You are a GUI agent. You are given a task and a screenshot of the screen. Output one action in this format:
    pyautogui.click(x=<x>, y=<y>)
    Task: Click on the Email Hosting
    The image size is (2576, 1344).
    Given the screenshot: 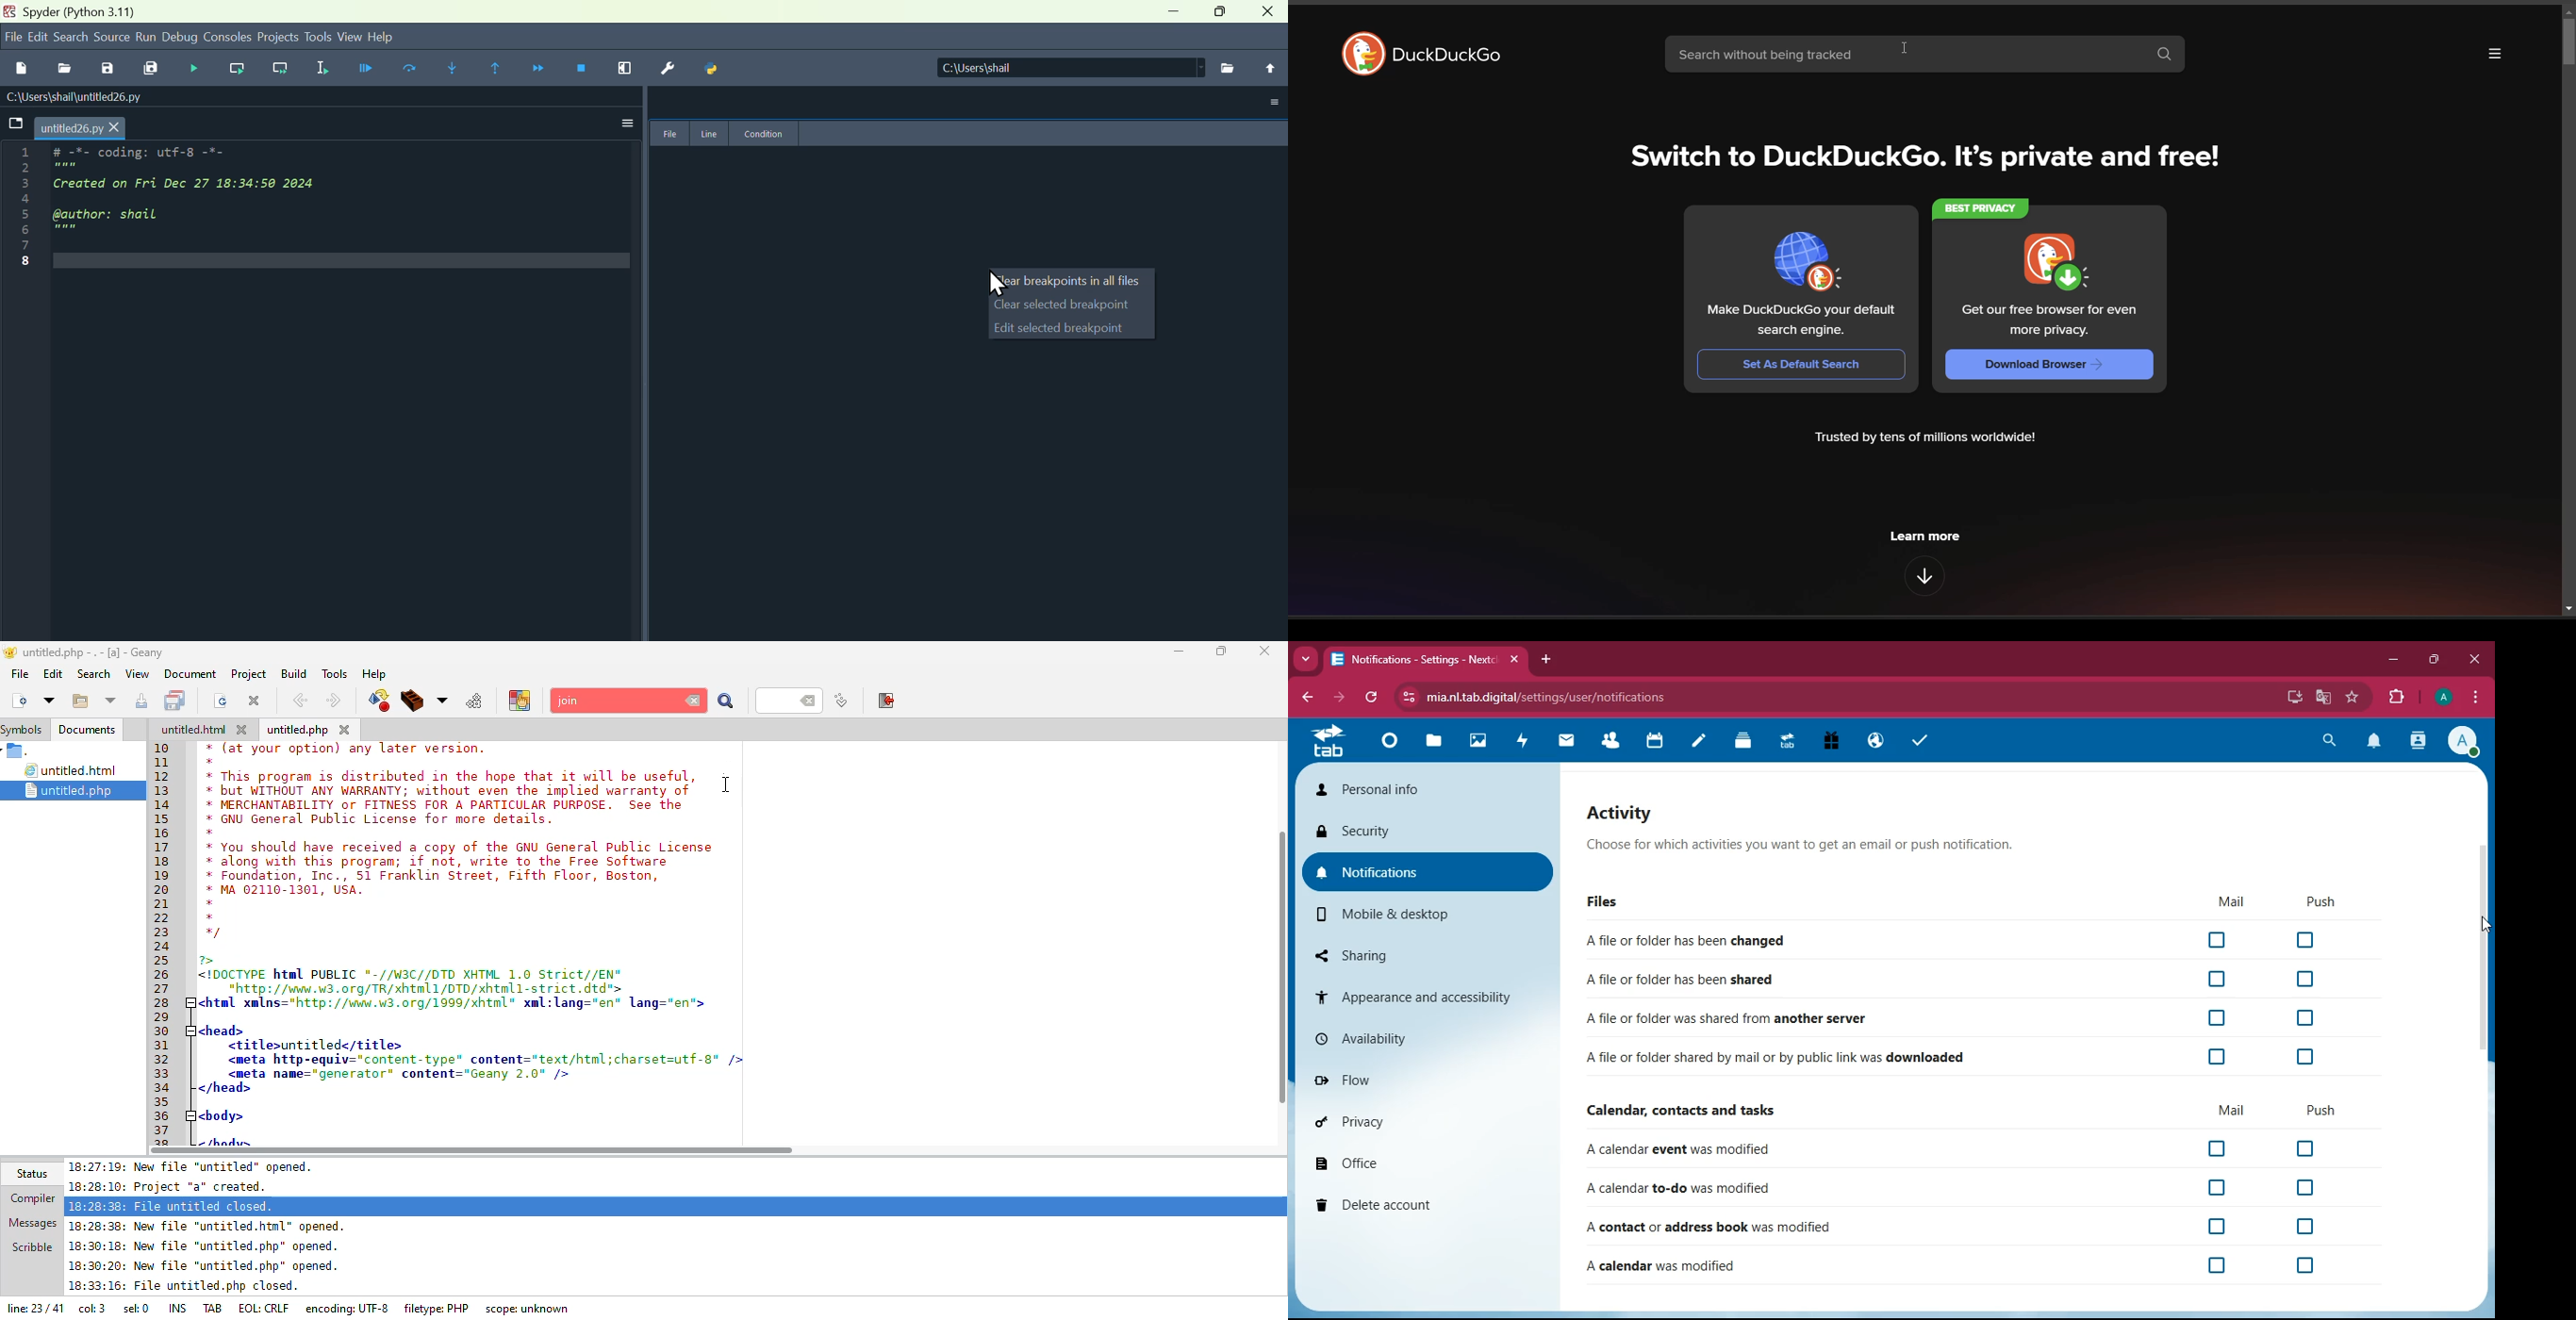 What is the action you would take?
    pyautogui.click(x=1877, y=742)
    